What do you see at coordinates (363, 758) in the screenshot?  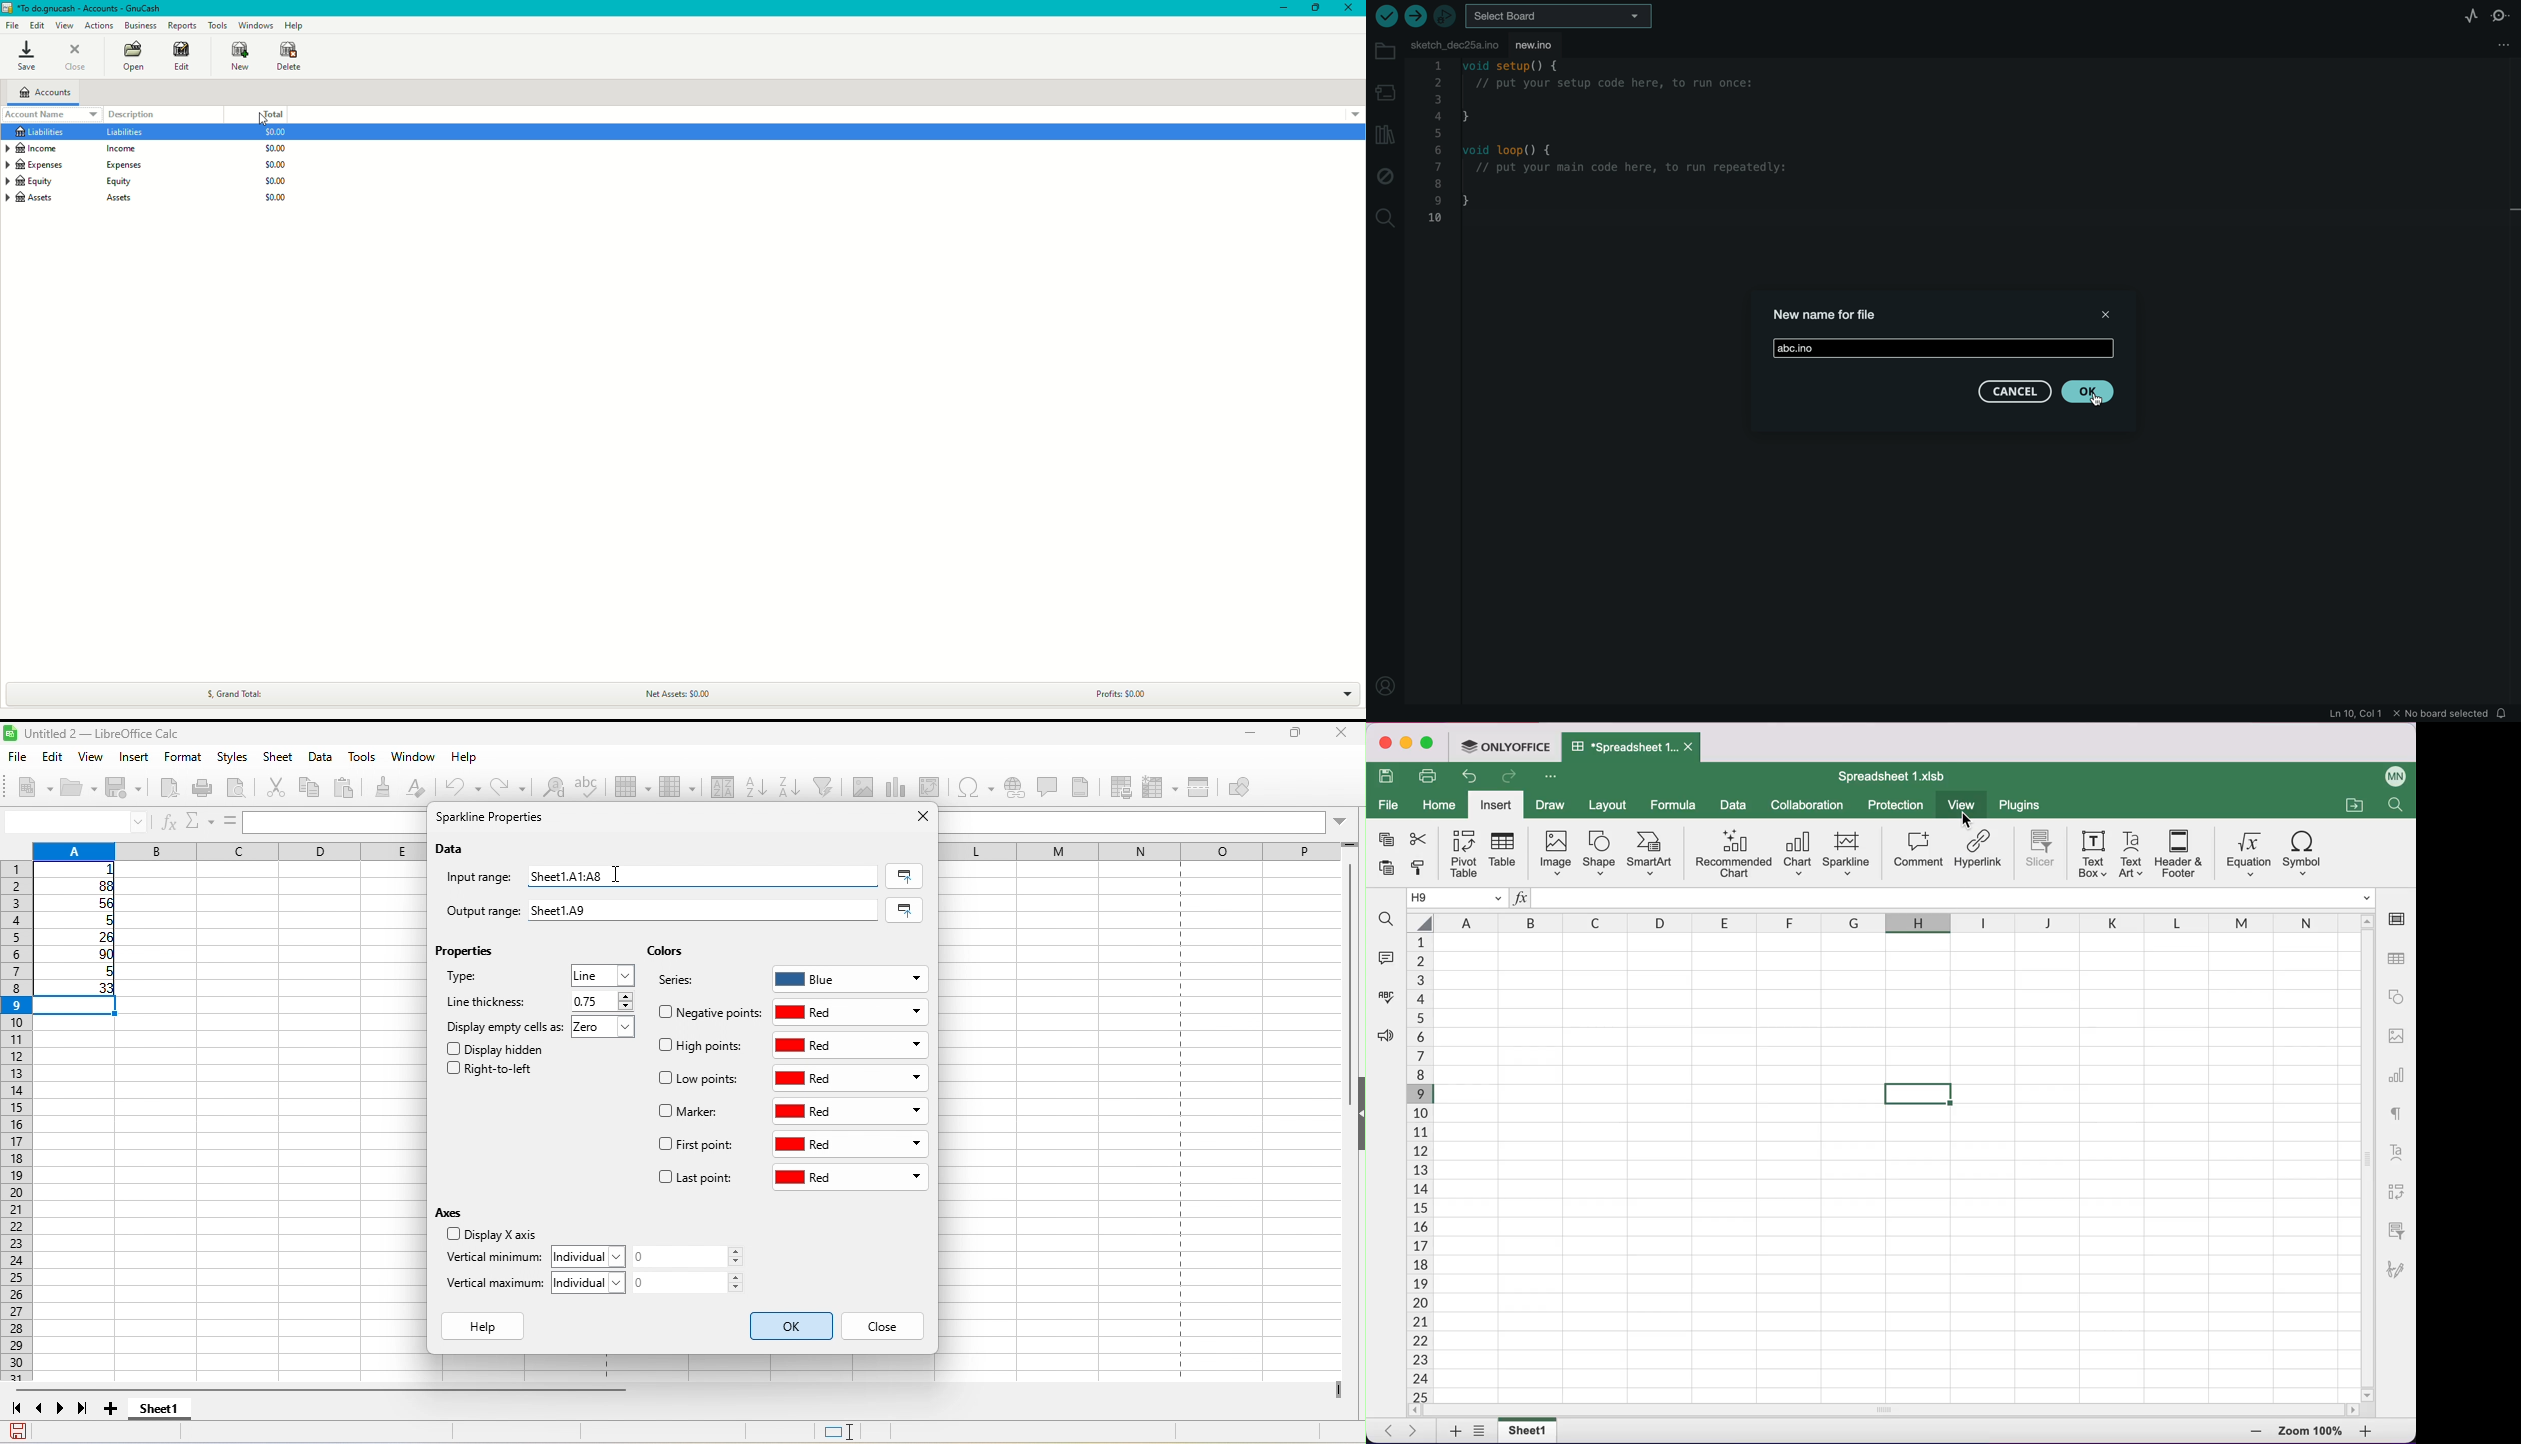 I see `tools` at bounding box center [363, 758].